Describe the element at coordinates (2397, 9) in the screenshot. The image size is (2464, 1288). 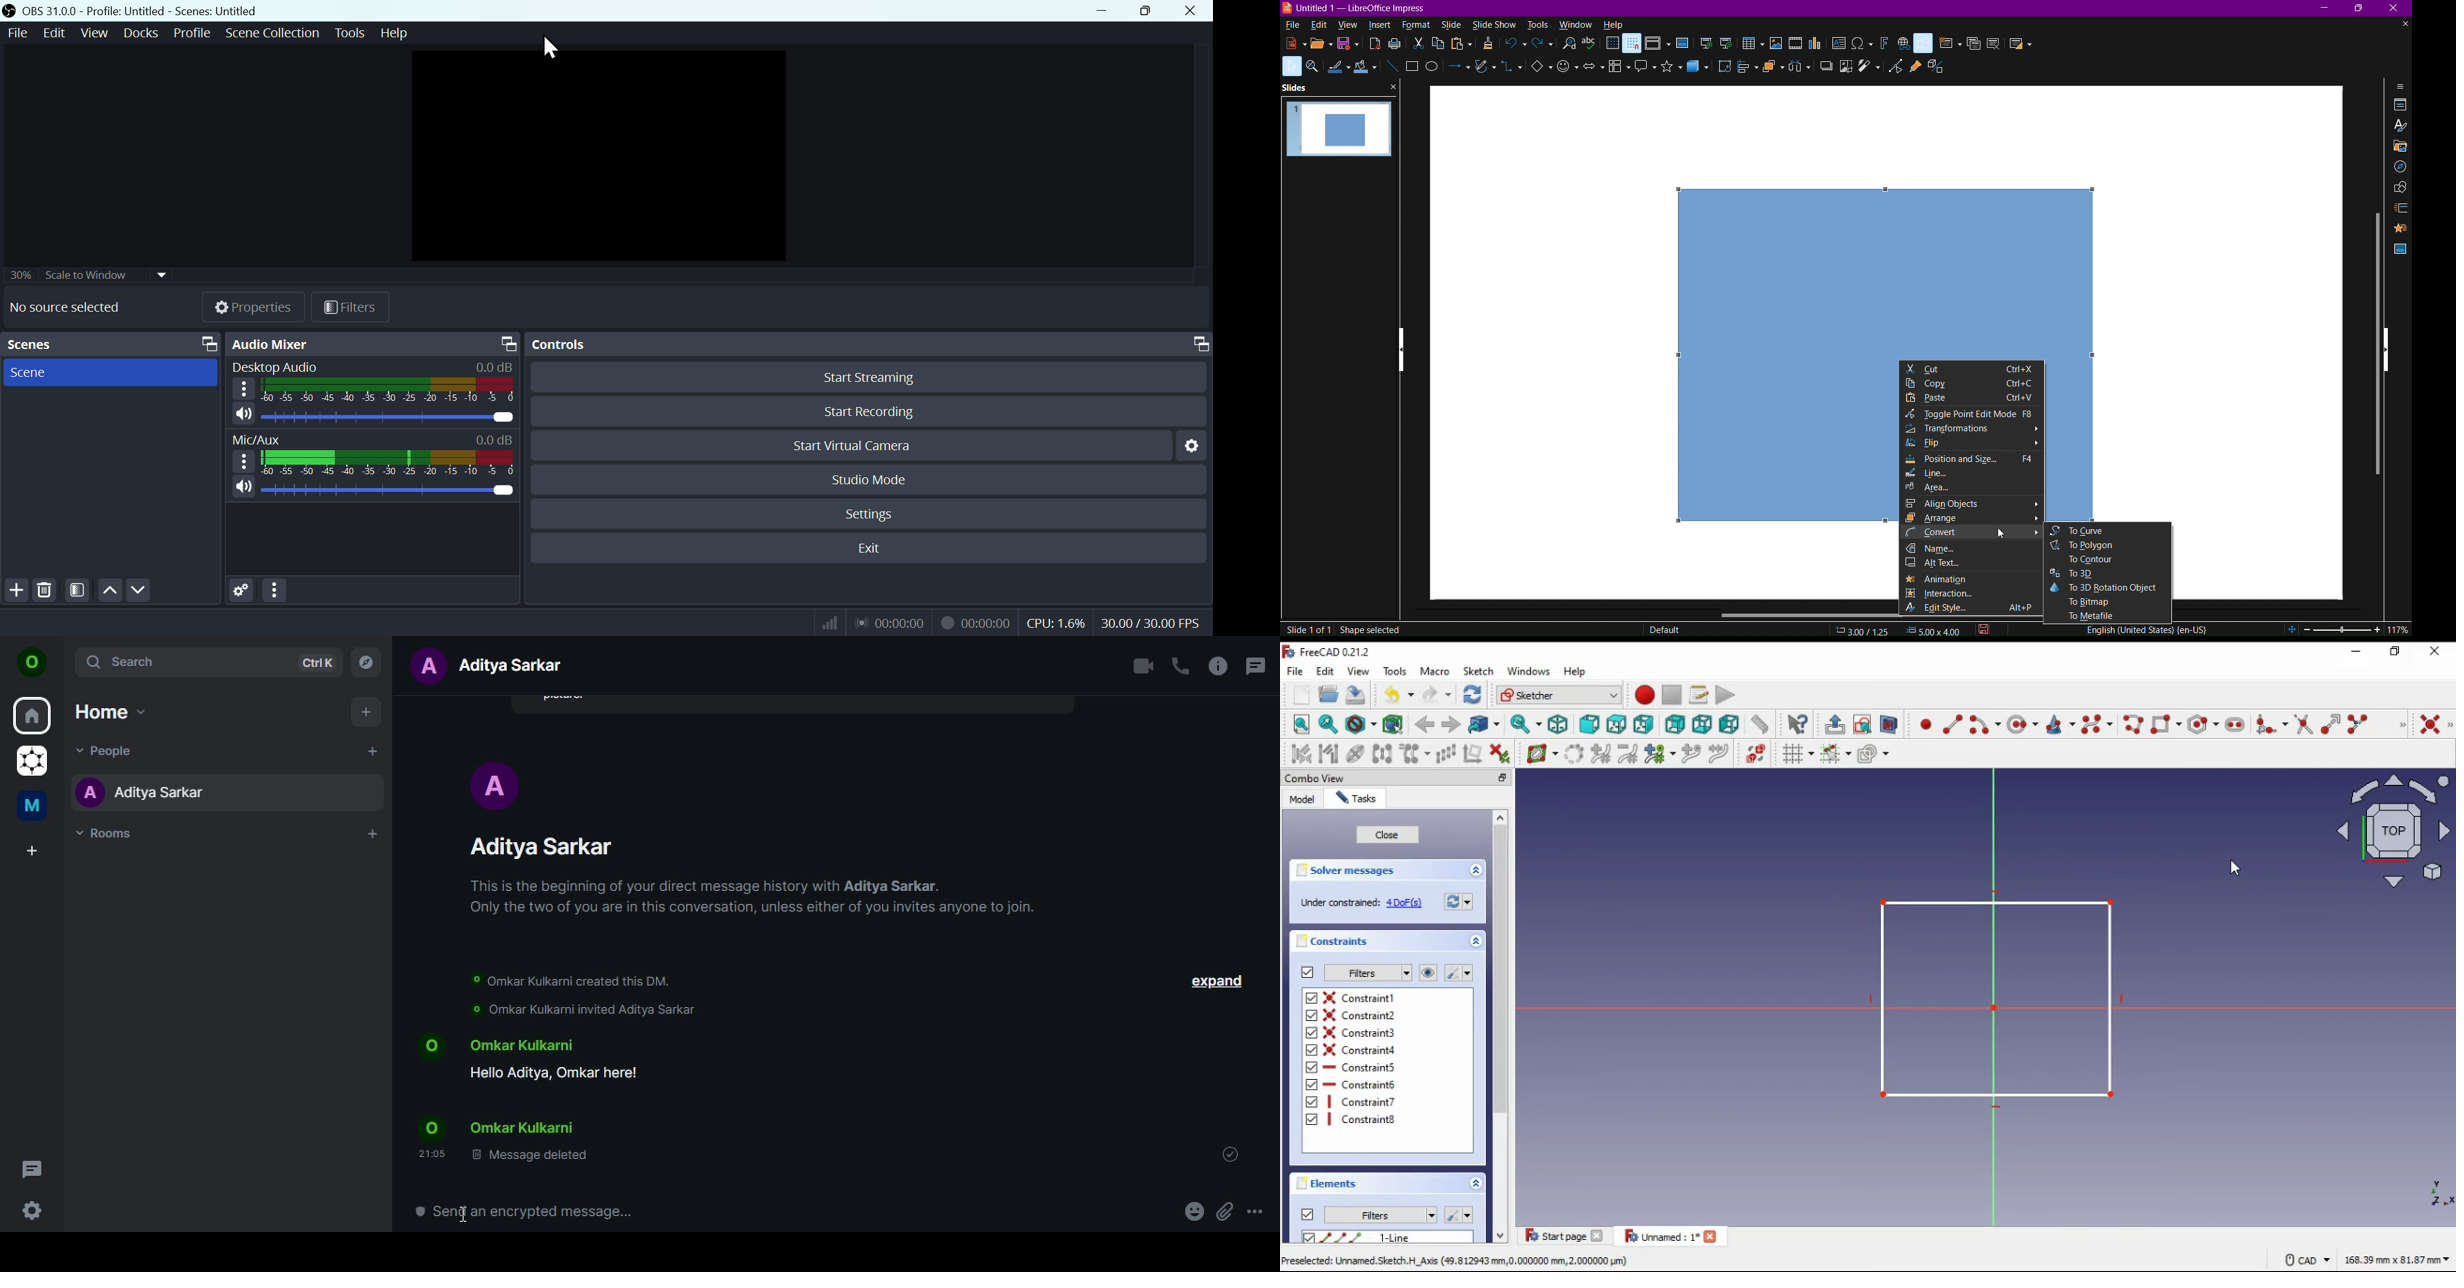
I see `Close` at that location.